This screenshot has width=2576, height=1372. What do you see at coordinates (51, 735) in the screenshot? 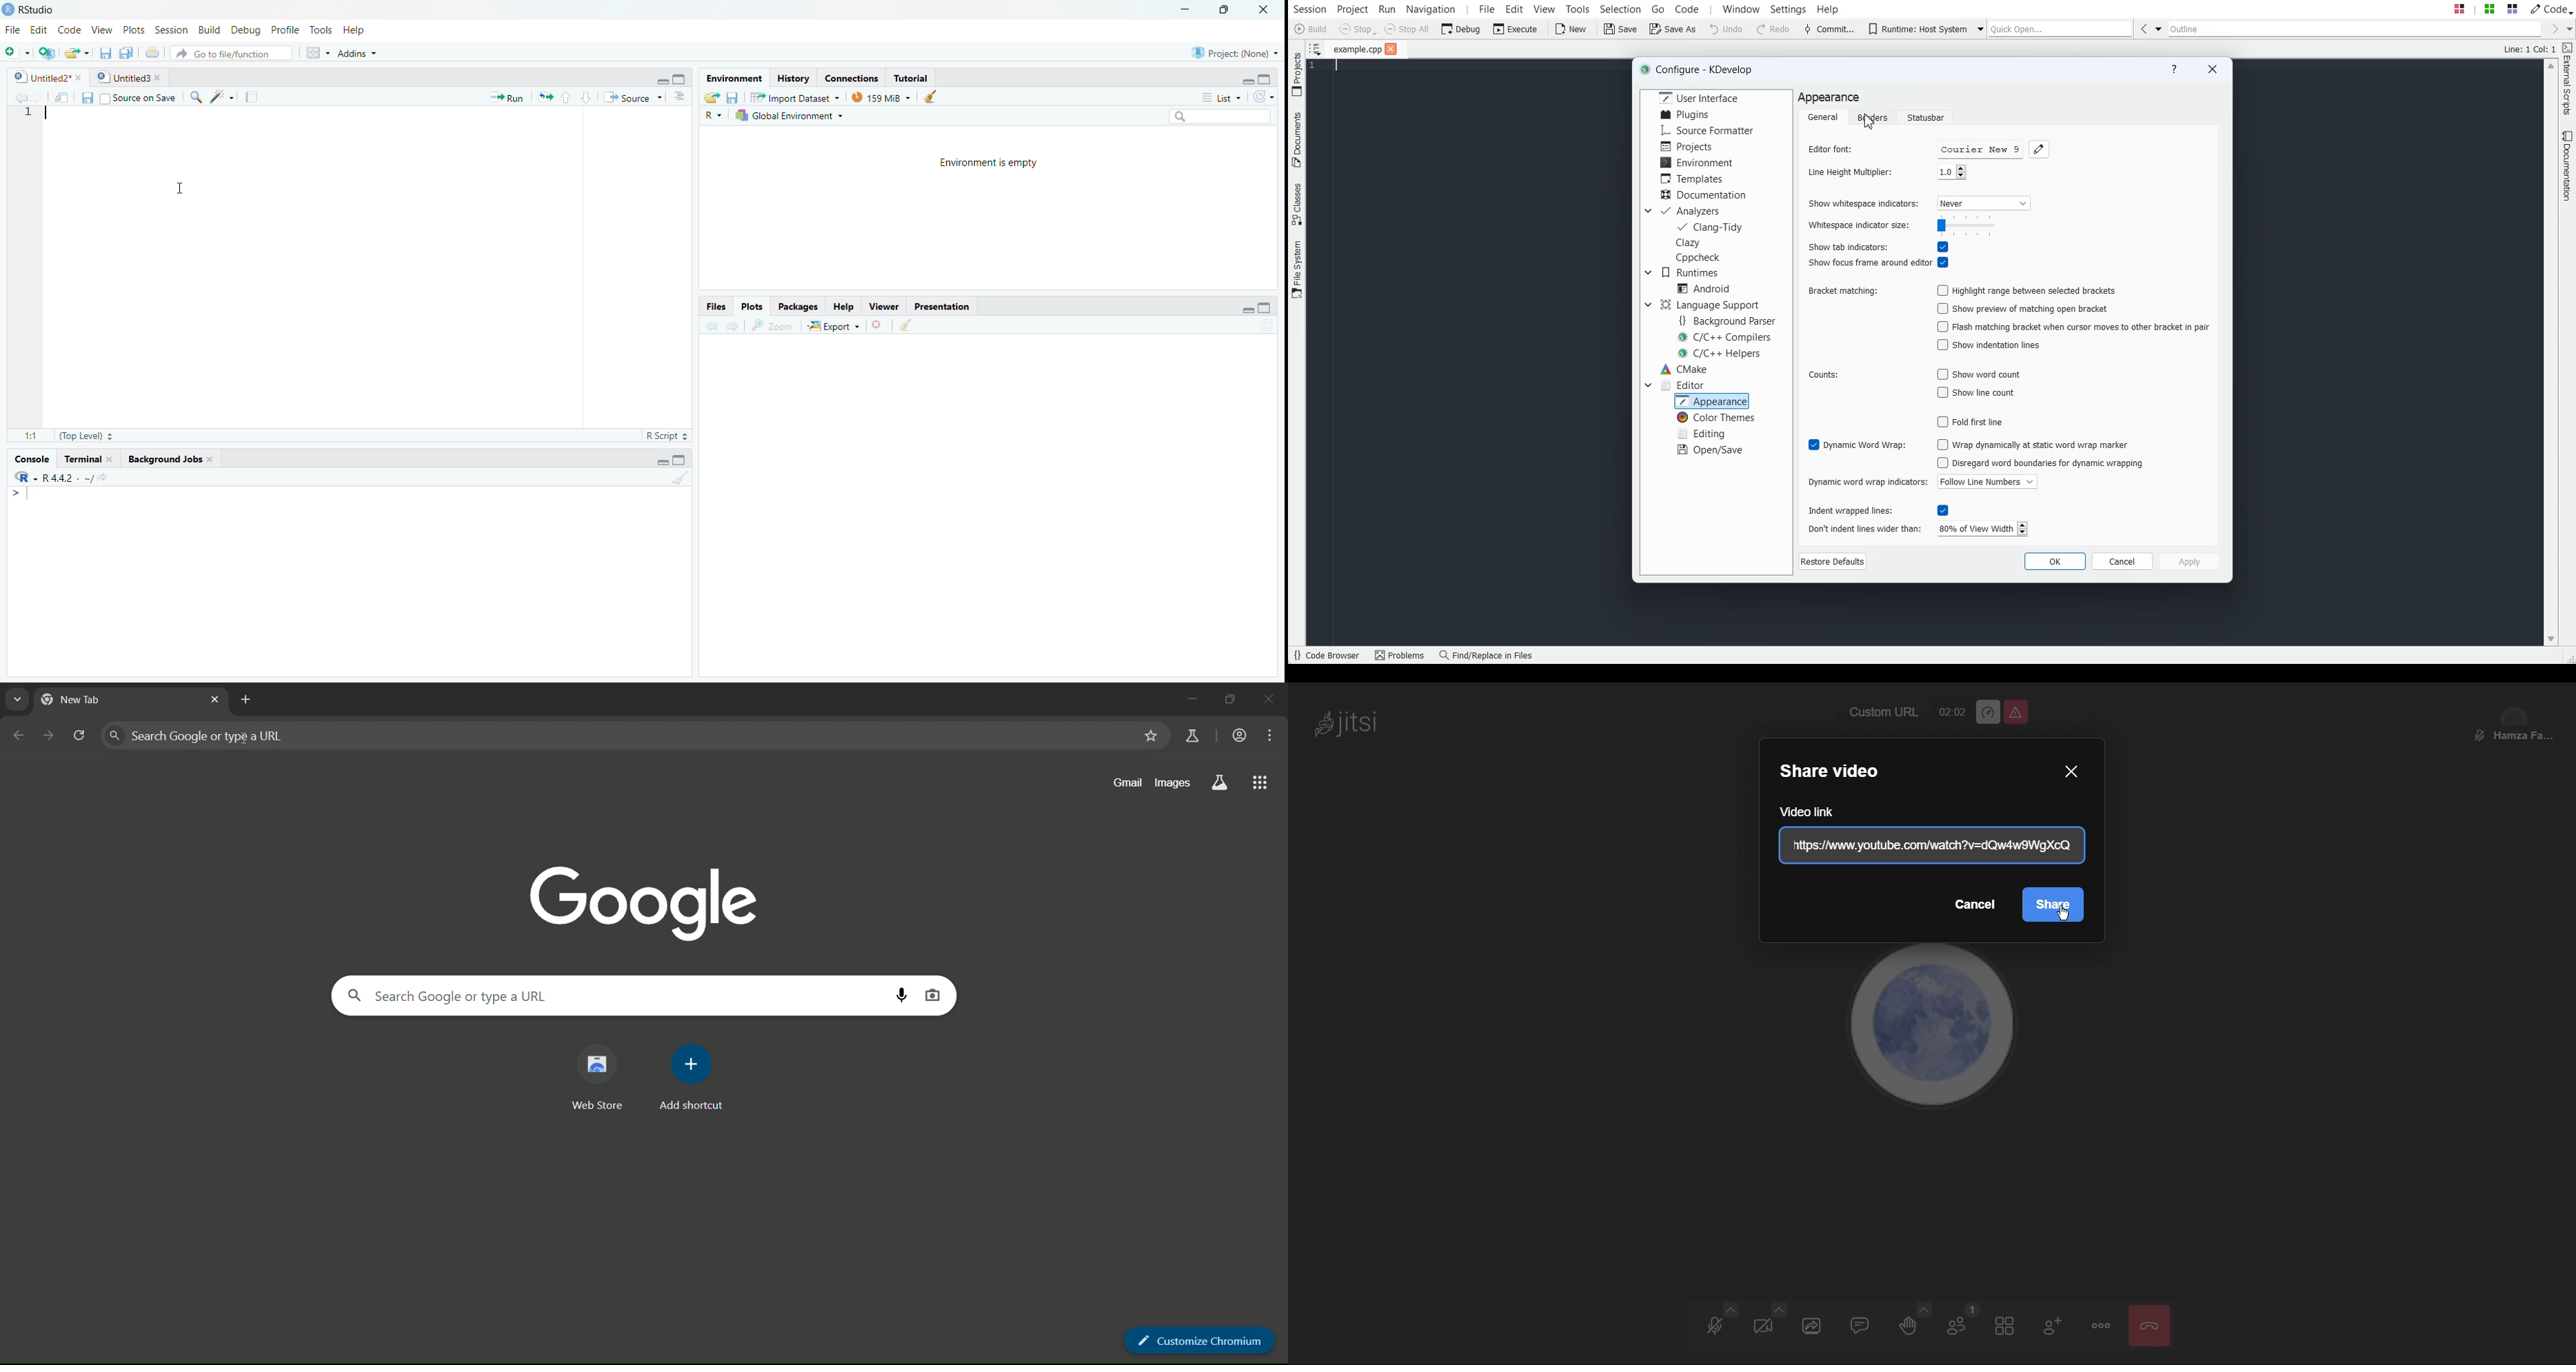
I see `go forward one page` at bounding box center [51, 735].